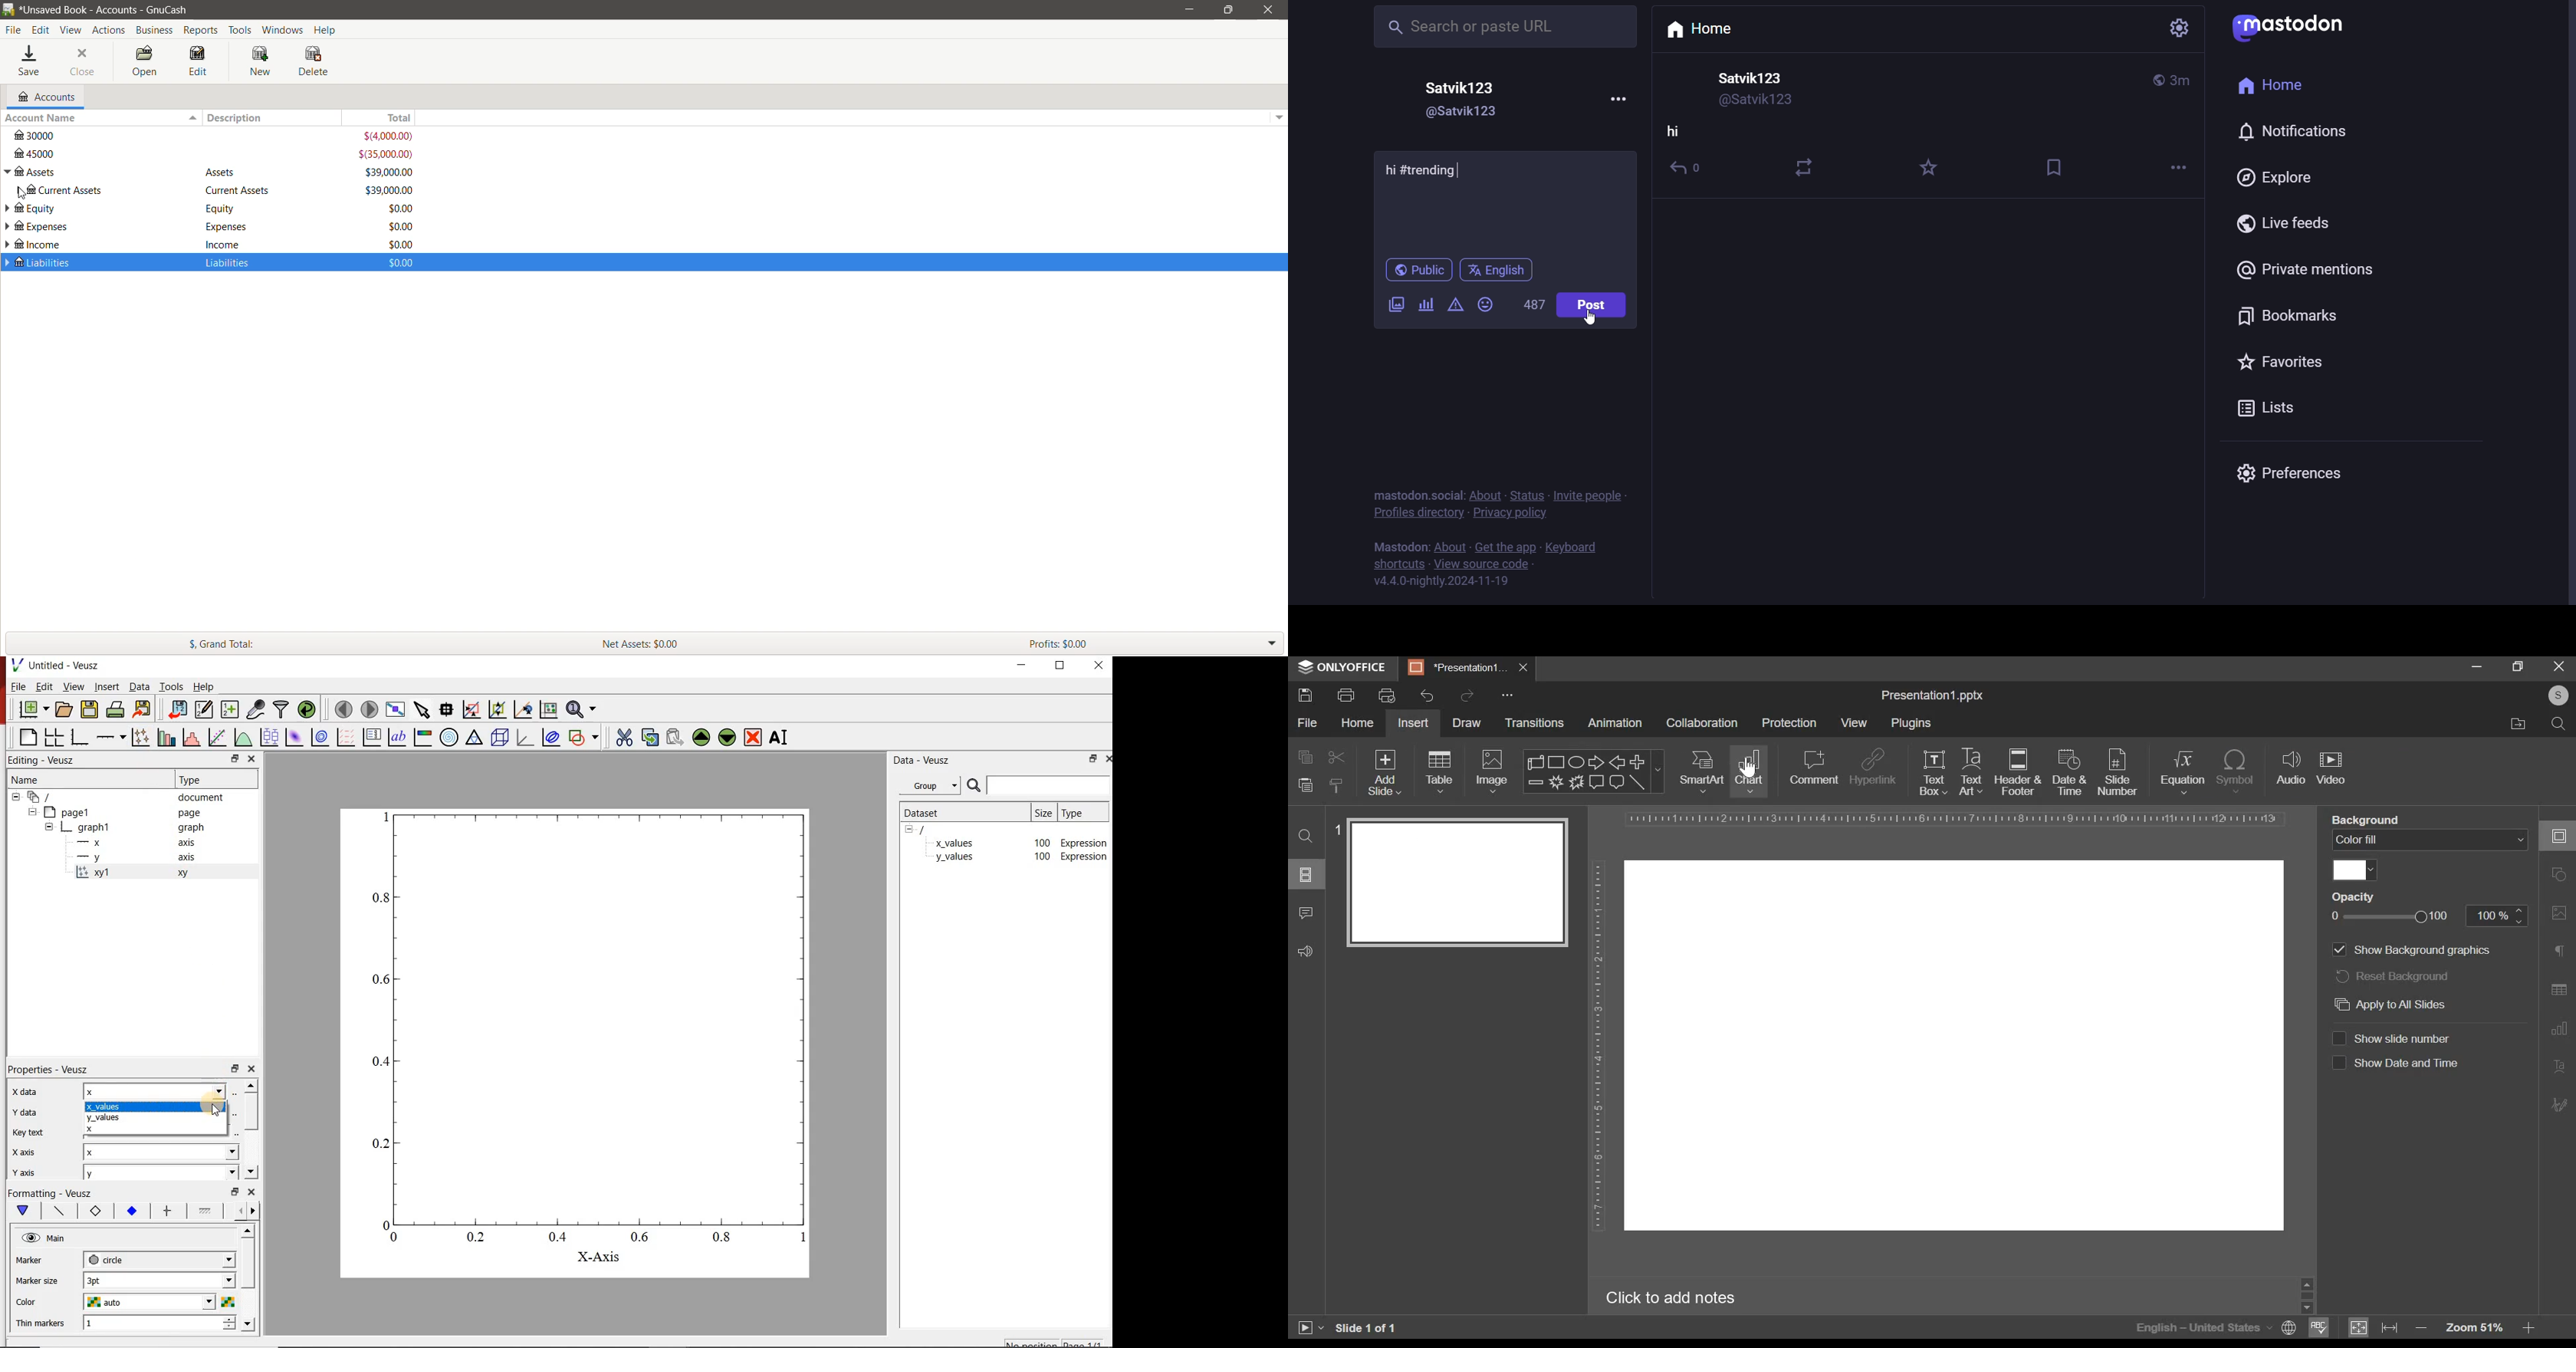 The image size is (2576, 1372). What do you see at coordinates (161, 1172) in the screenshot?
I see `y` at bounding box center [161, 1172].